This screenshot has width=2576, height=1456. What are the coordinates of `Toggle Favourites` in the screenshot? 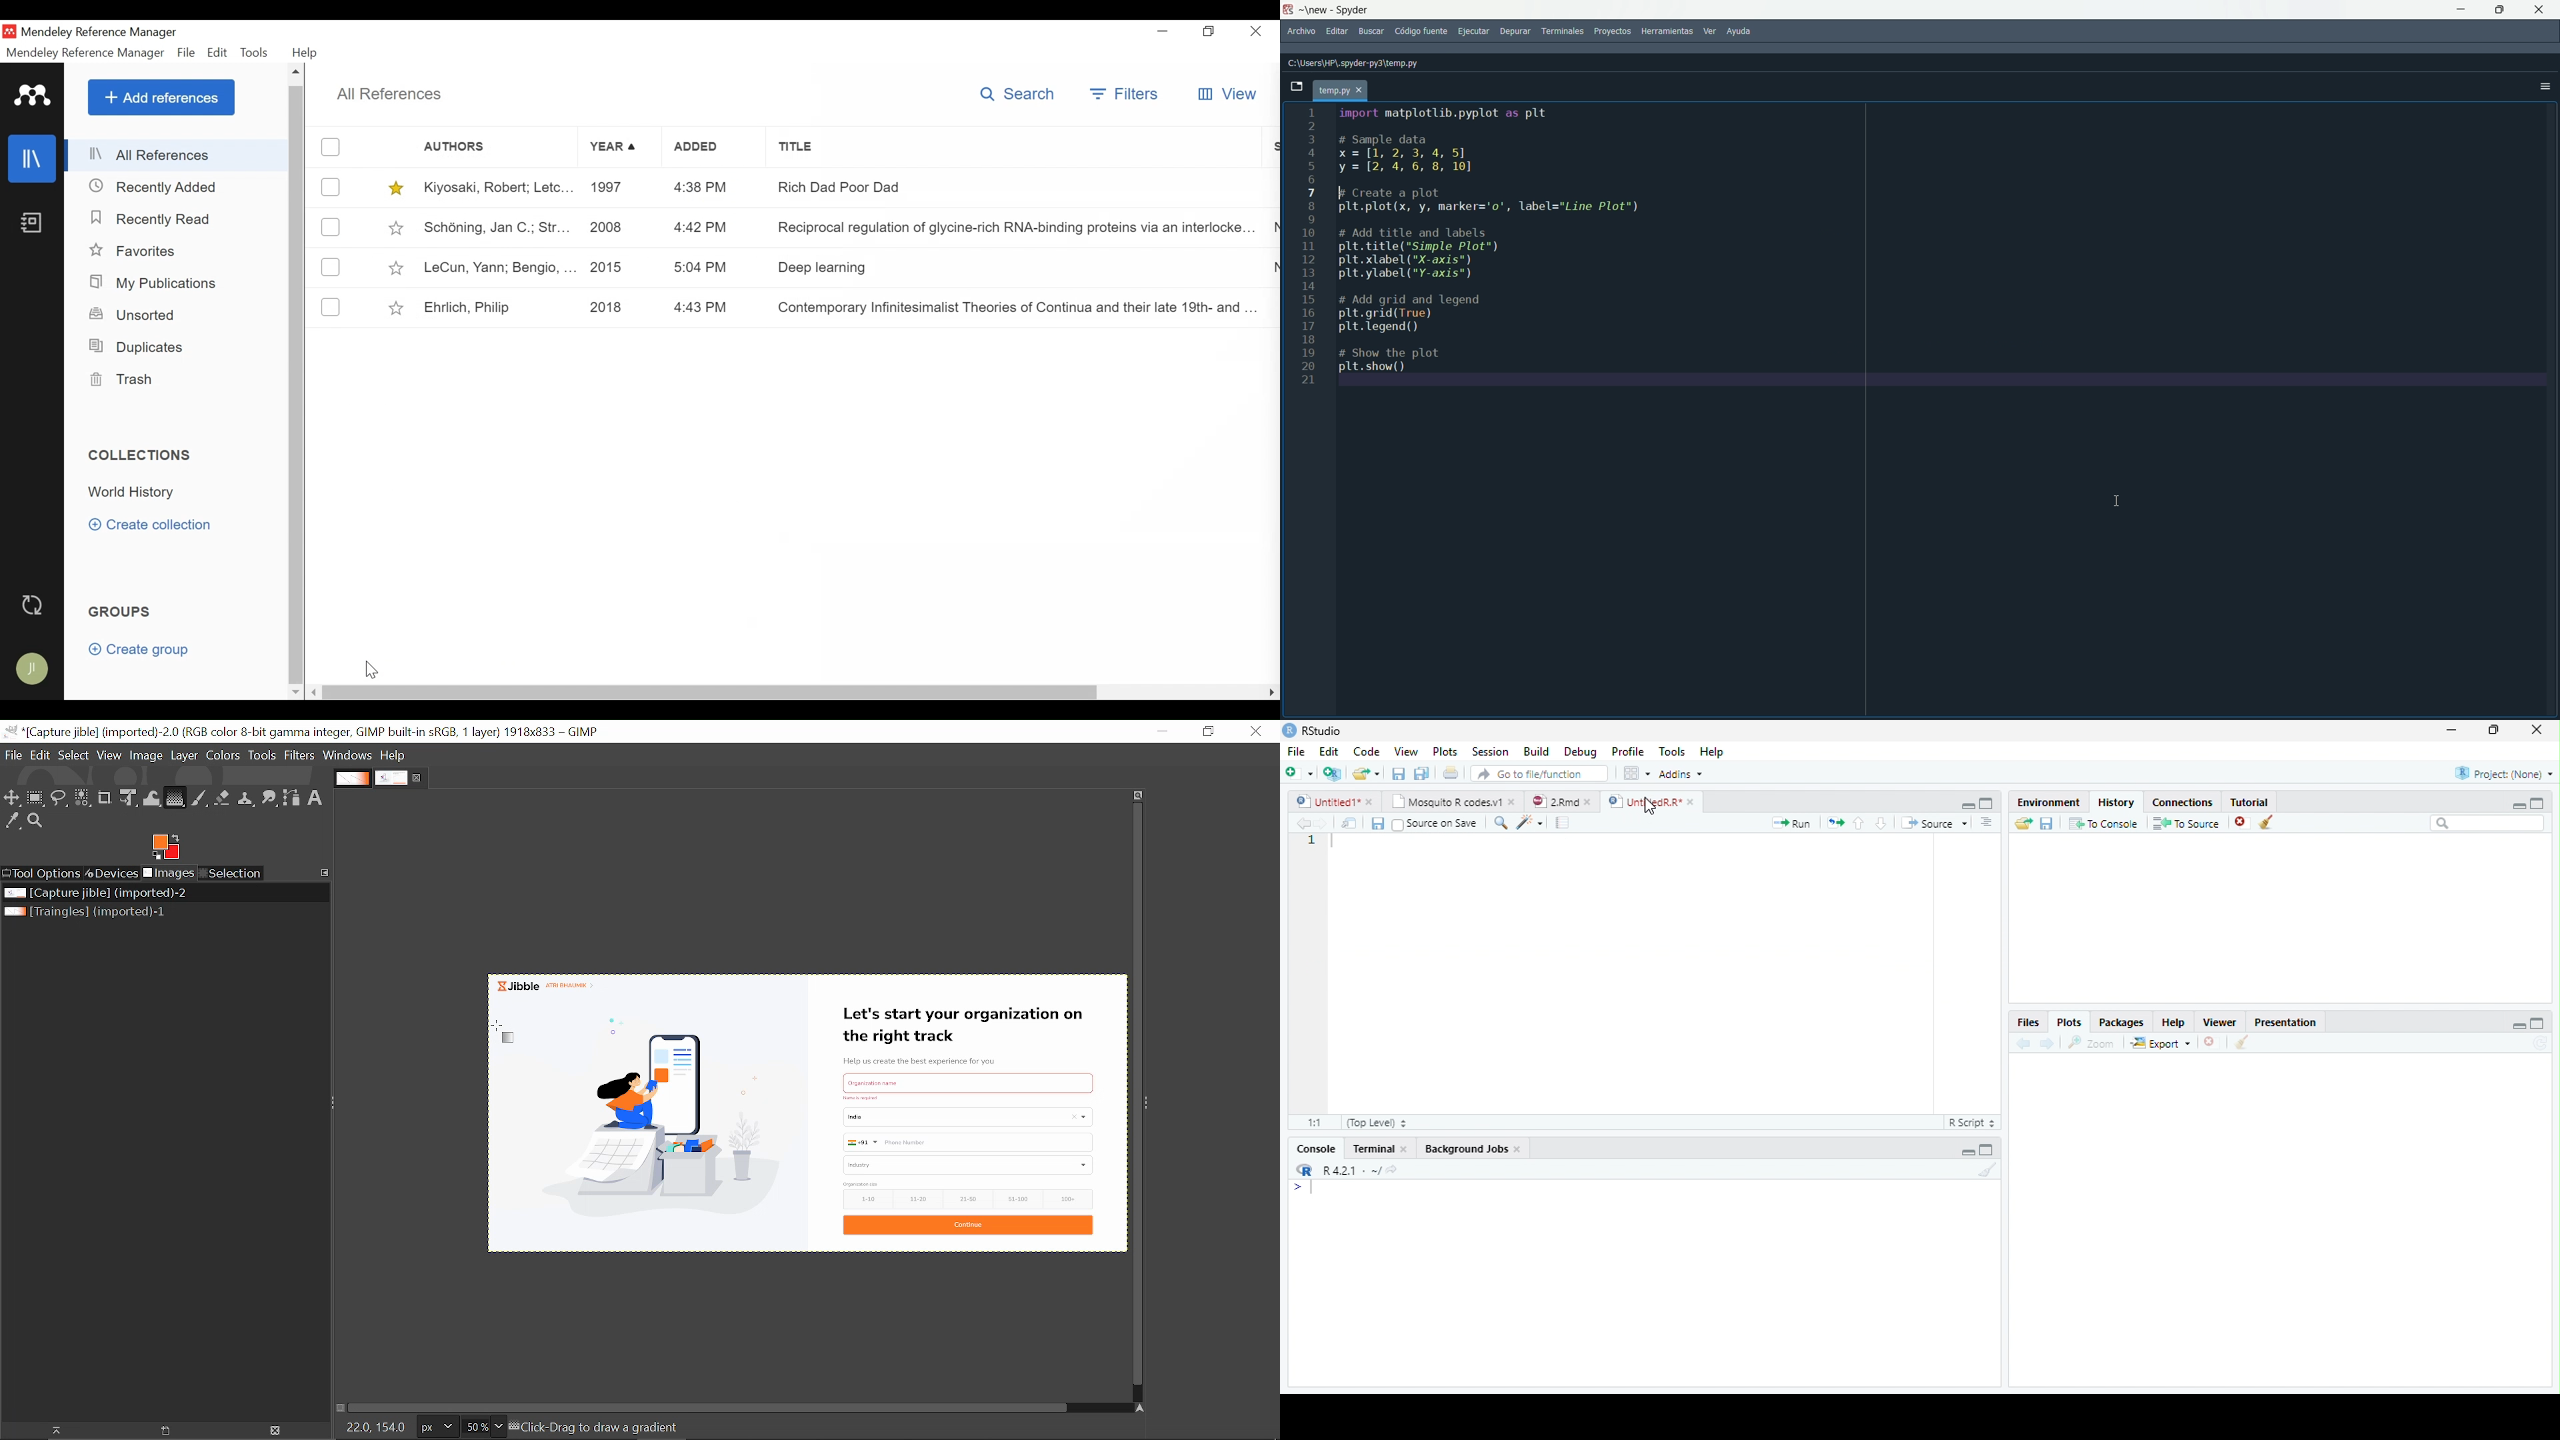 It's located at (397, 267).